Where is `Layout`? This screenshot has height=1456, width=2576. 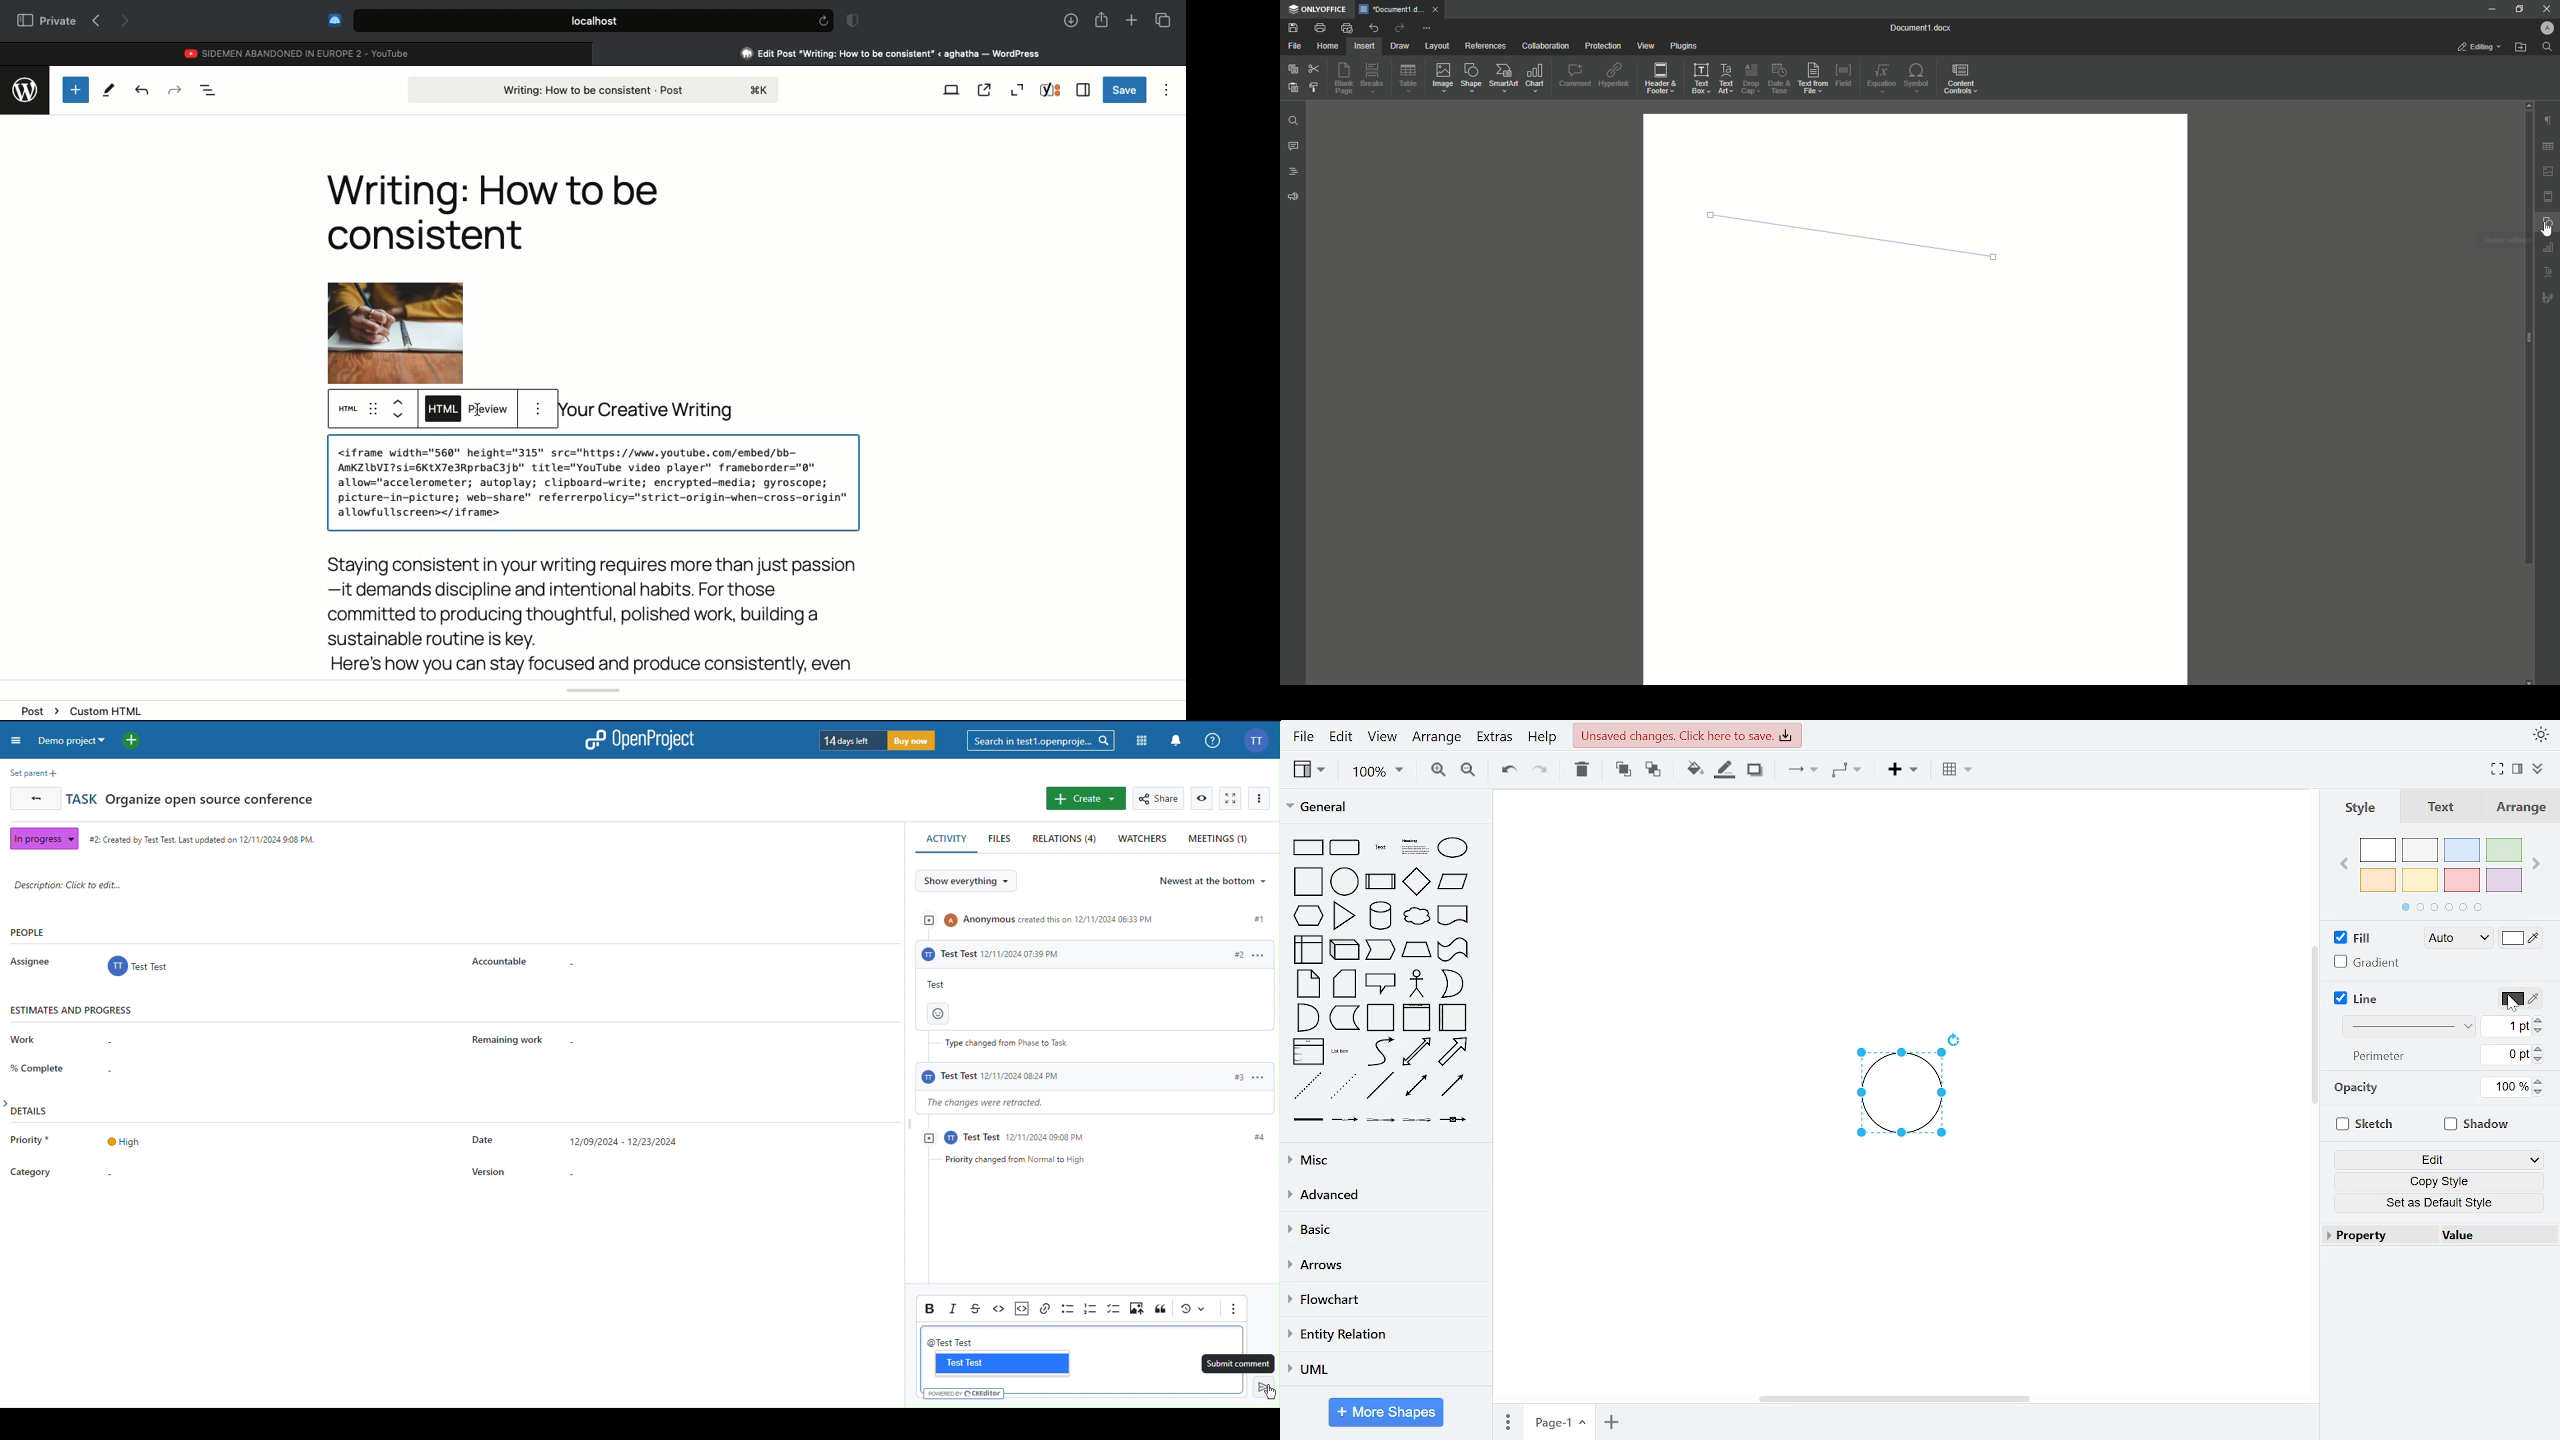
Layout is located at coordinates (1436, 47).